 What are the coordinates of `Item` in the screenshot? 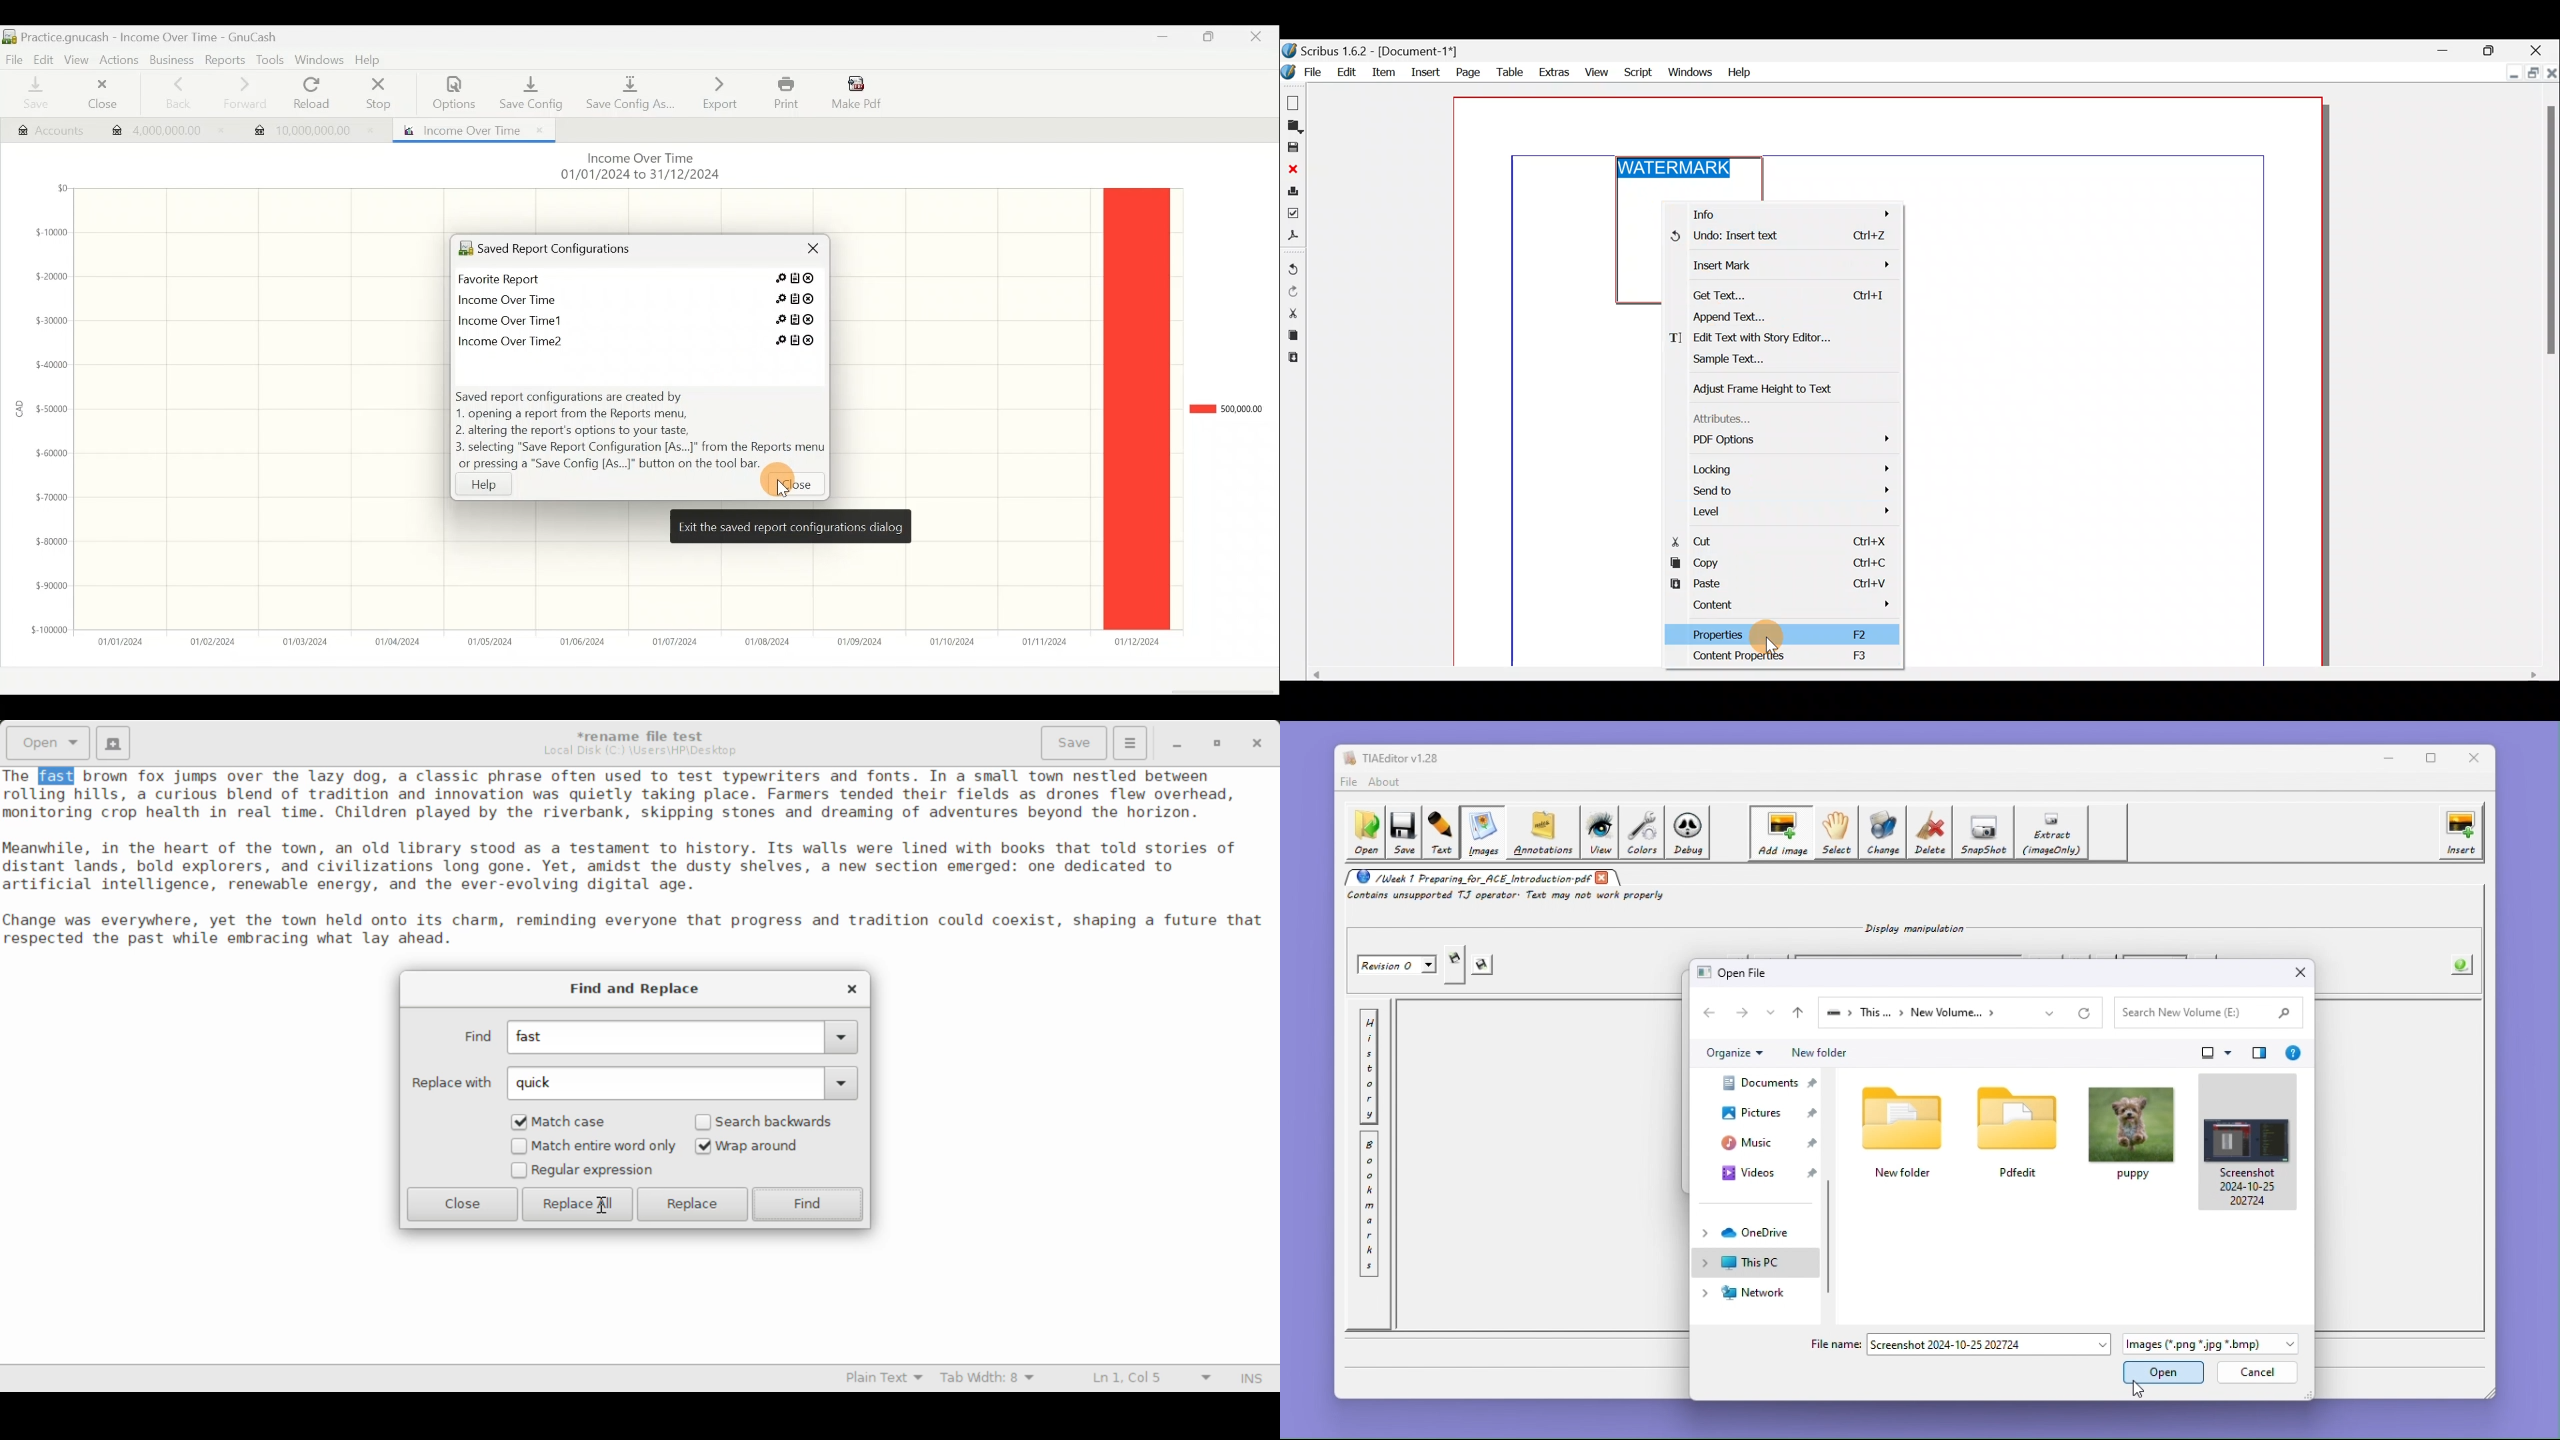 It's located at (1387, 71).